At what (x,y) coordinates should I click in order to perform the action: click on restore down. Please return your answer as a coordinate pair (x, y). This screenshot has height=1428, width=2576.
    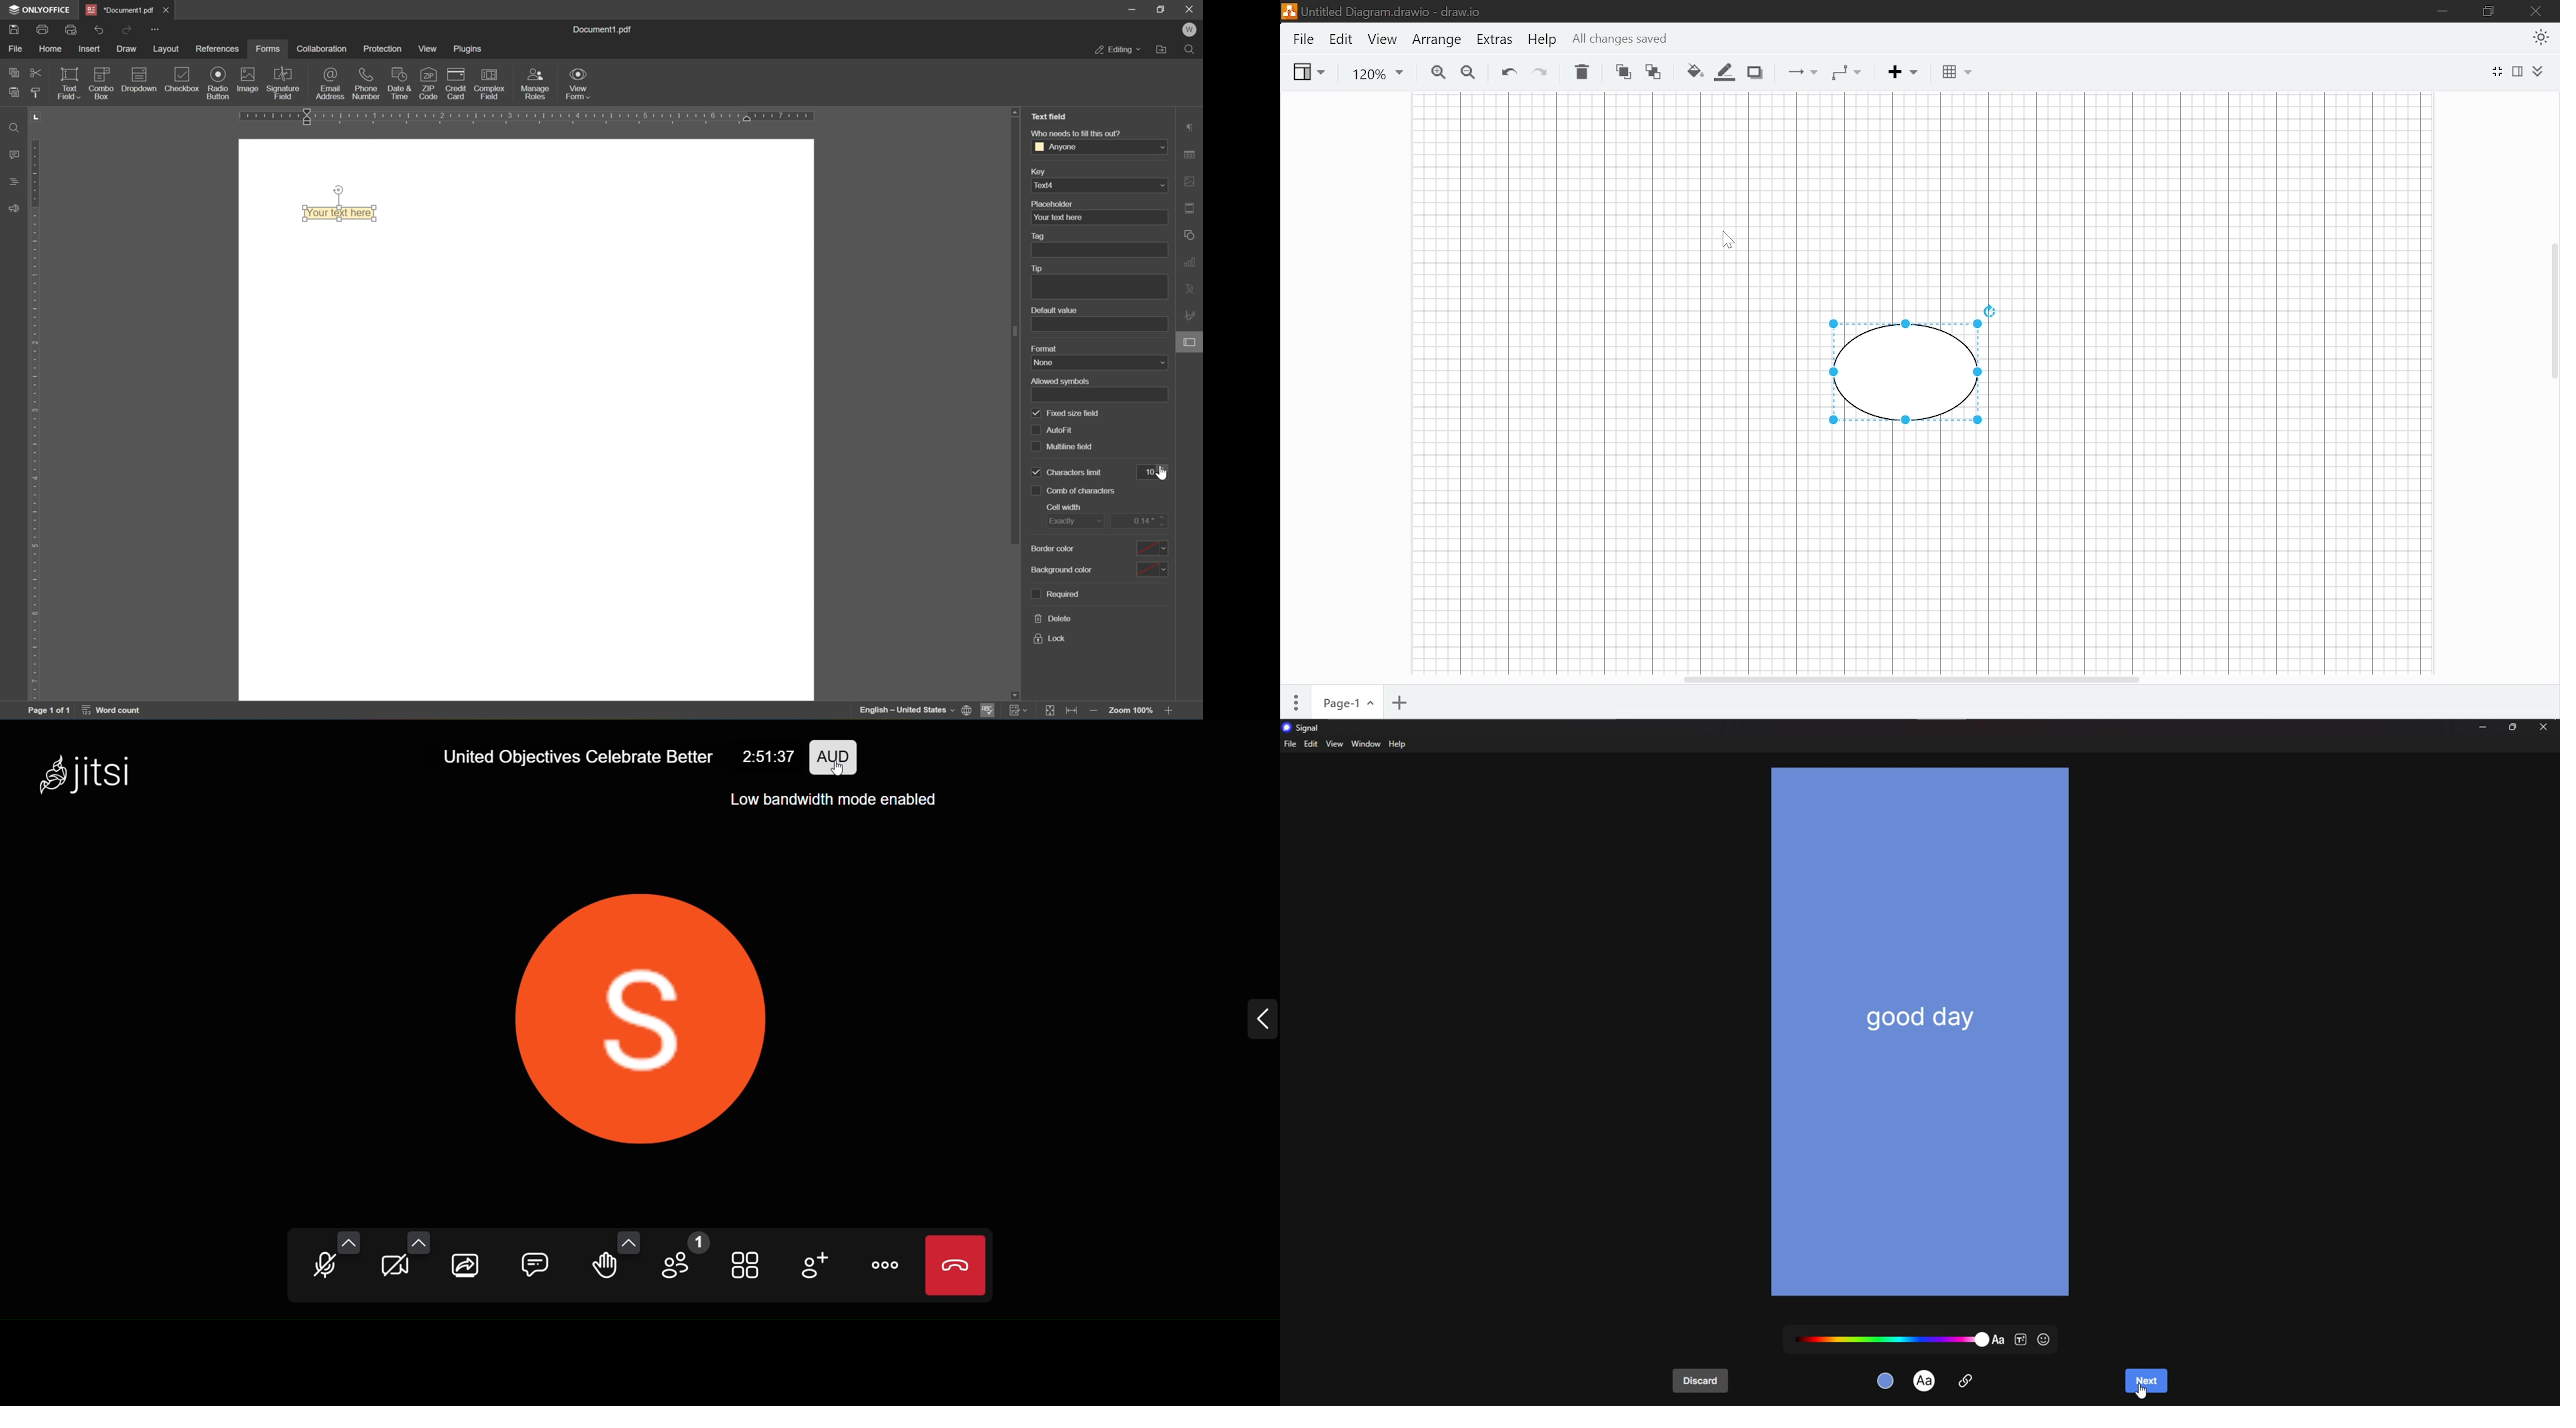
    Looking at the image, I should click on (1160, 9).